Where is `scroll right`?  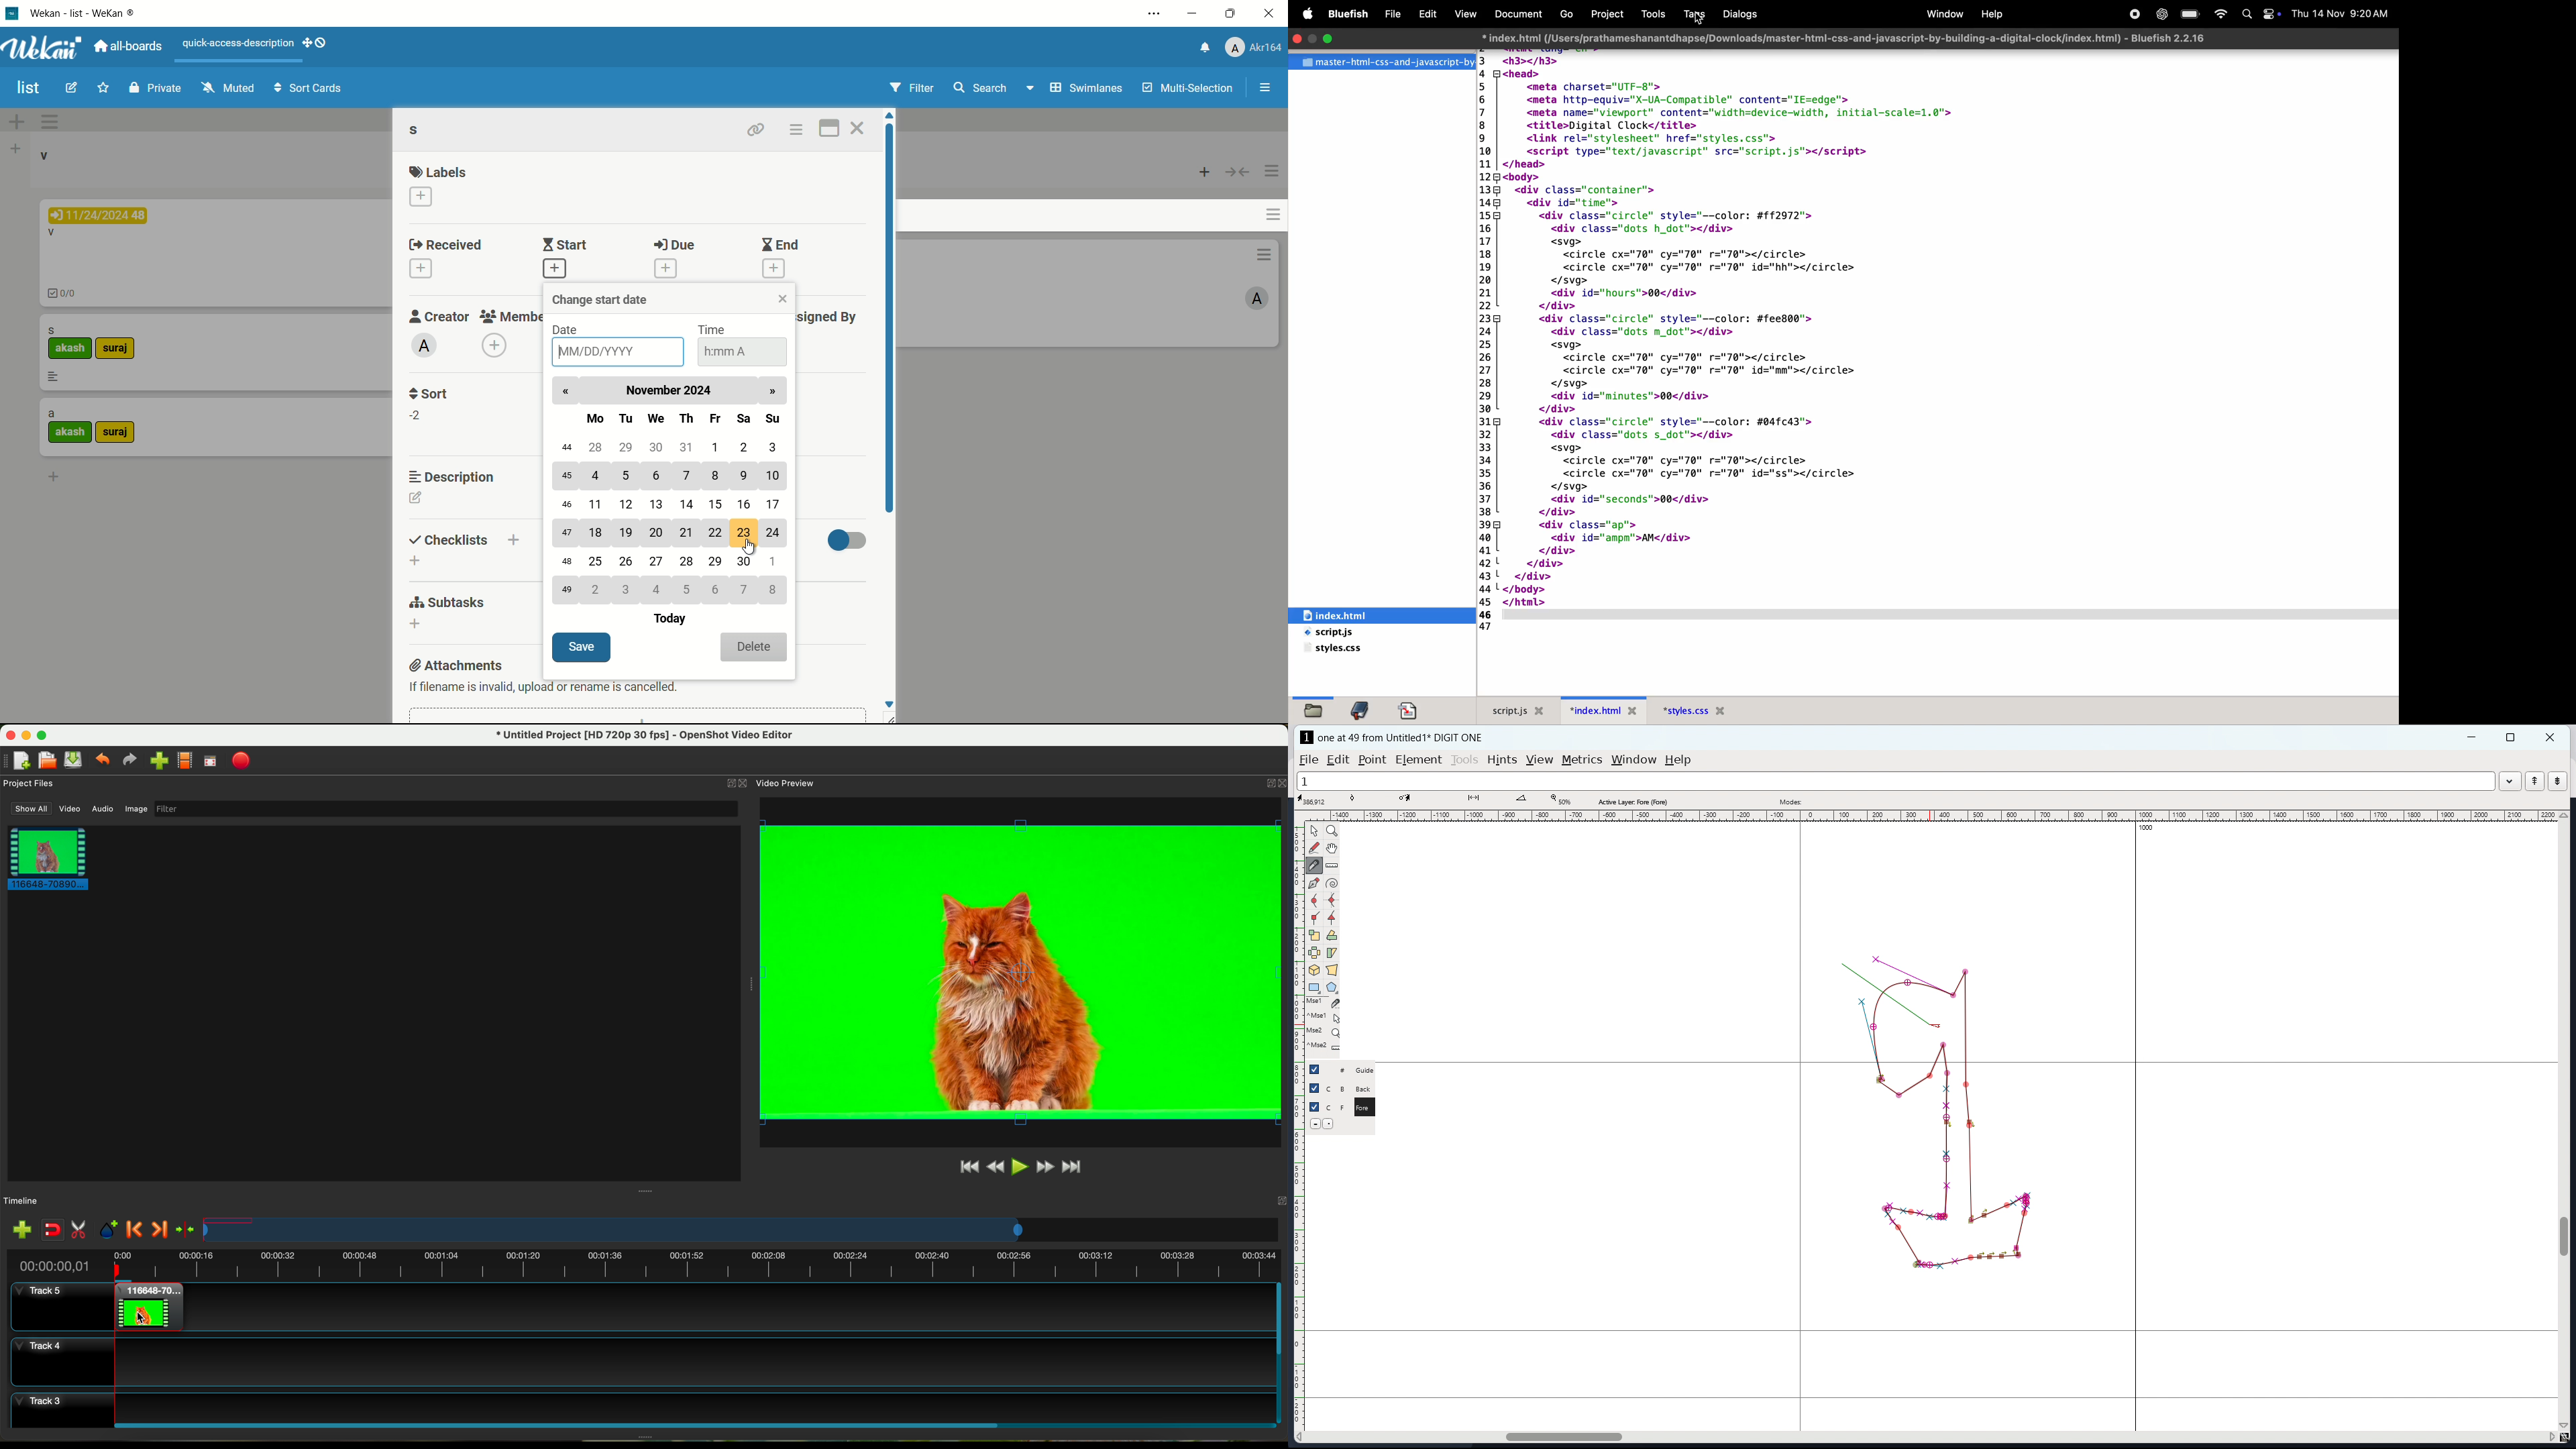
scroll right is located at coordinates (2550, 1438).